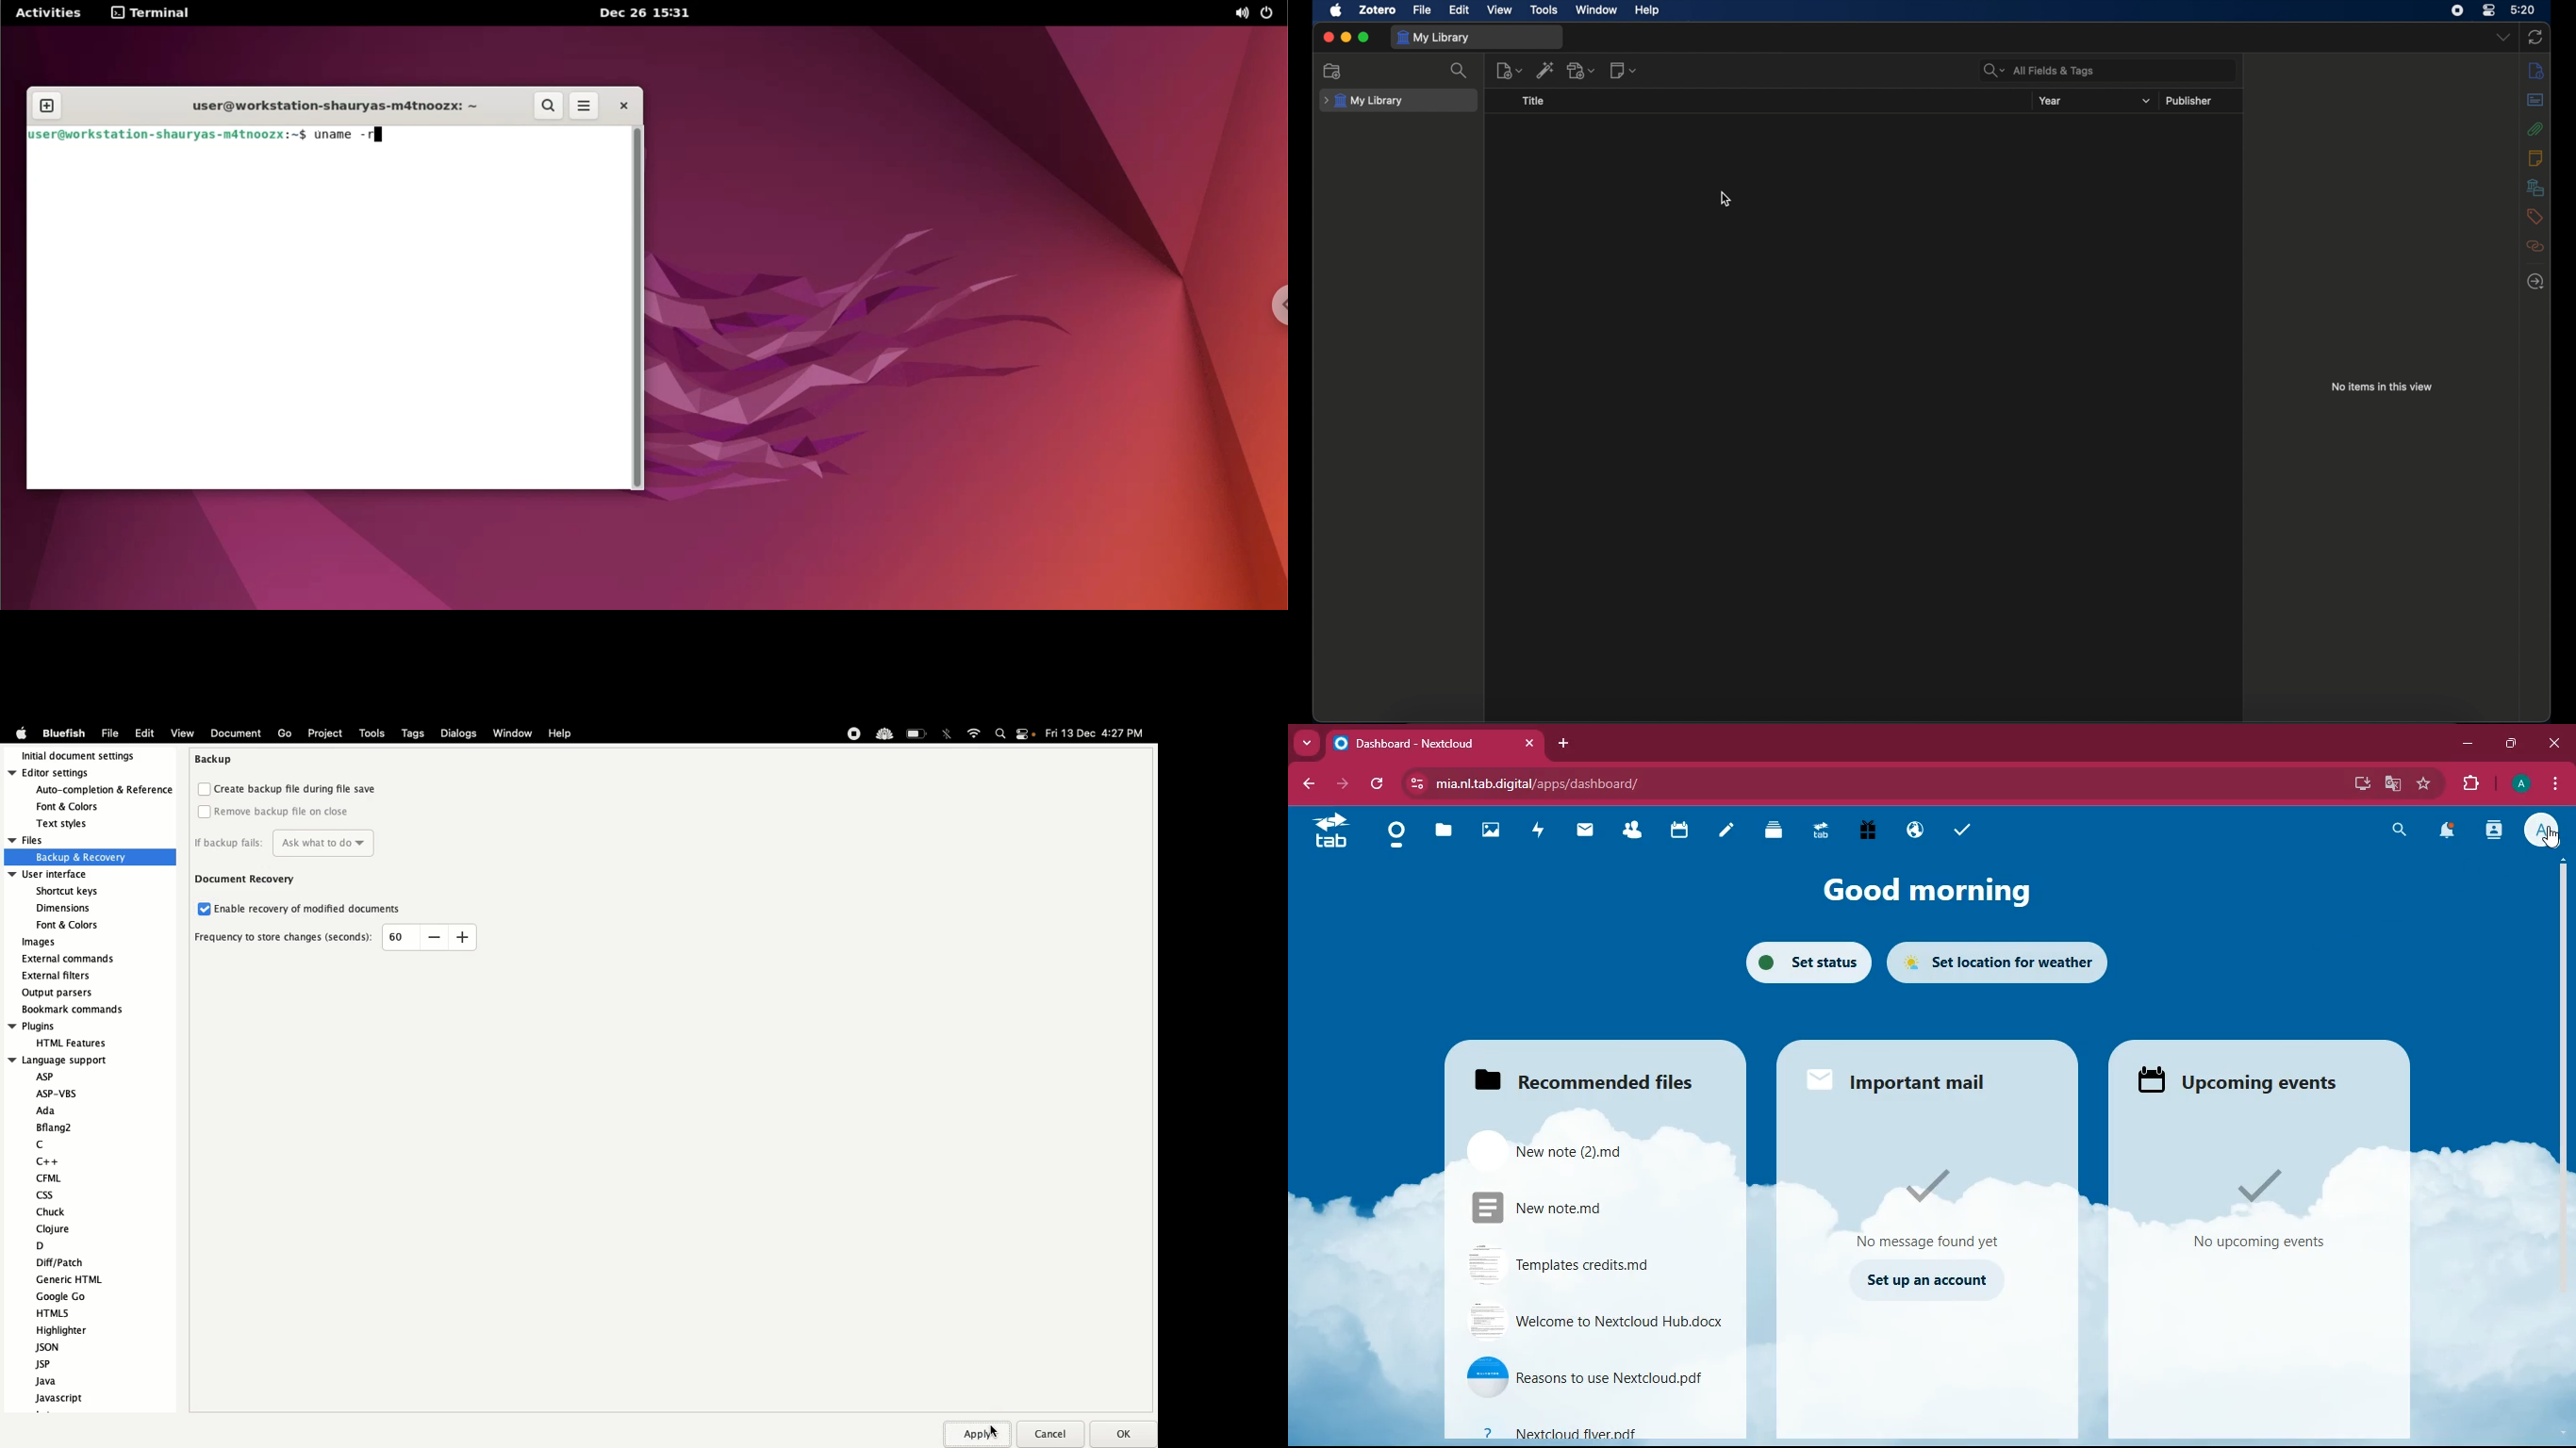 The width and height of the screenshot is (2576, 1456). Describe the element at coordinates (396, 935) in the screenshot. I see `60` at that location.